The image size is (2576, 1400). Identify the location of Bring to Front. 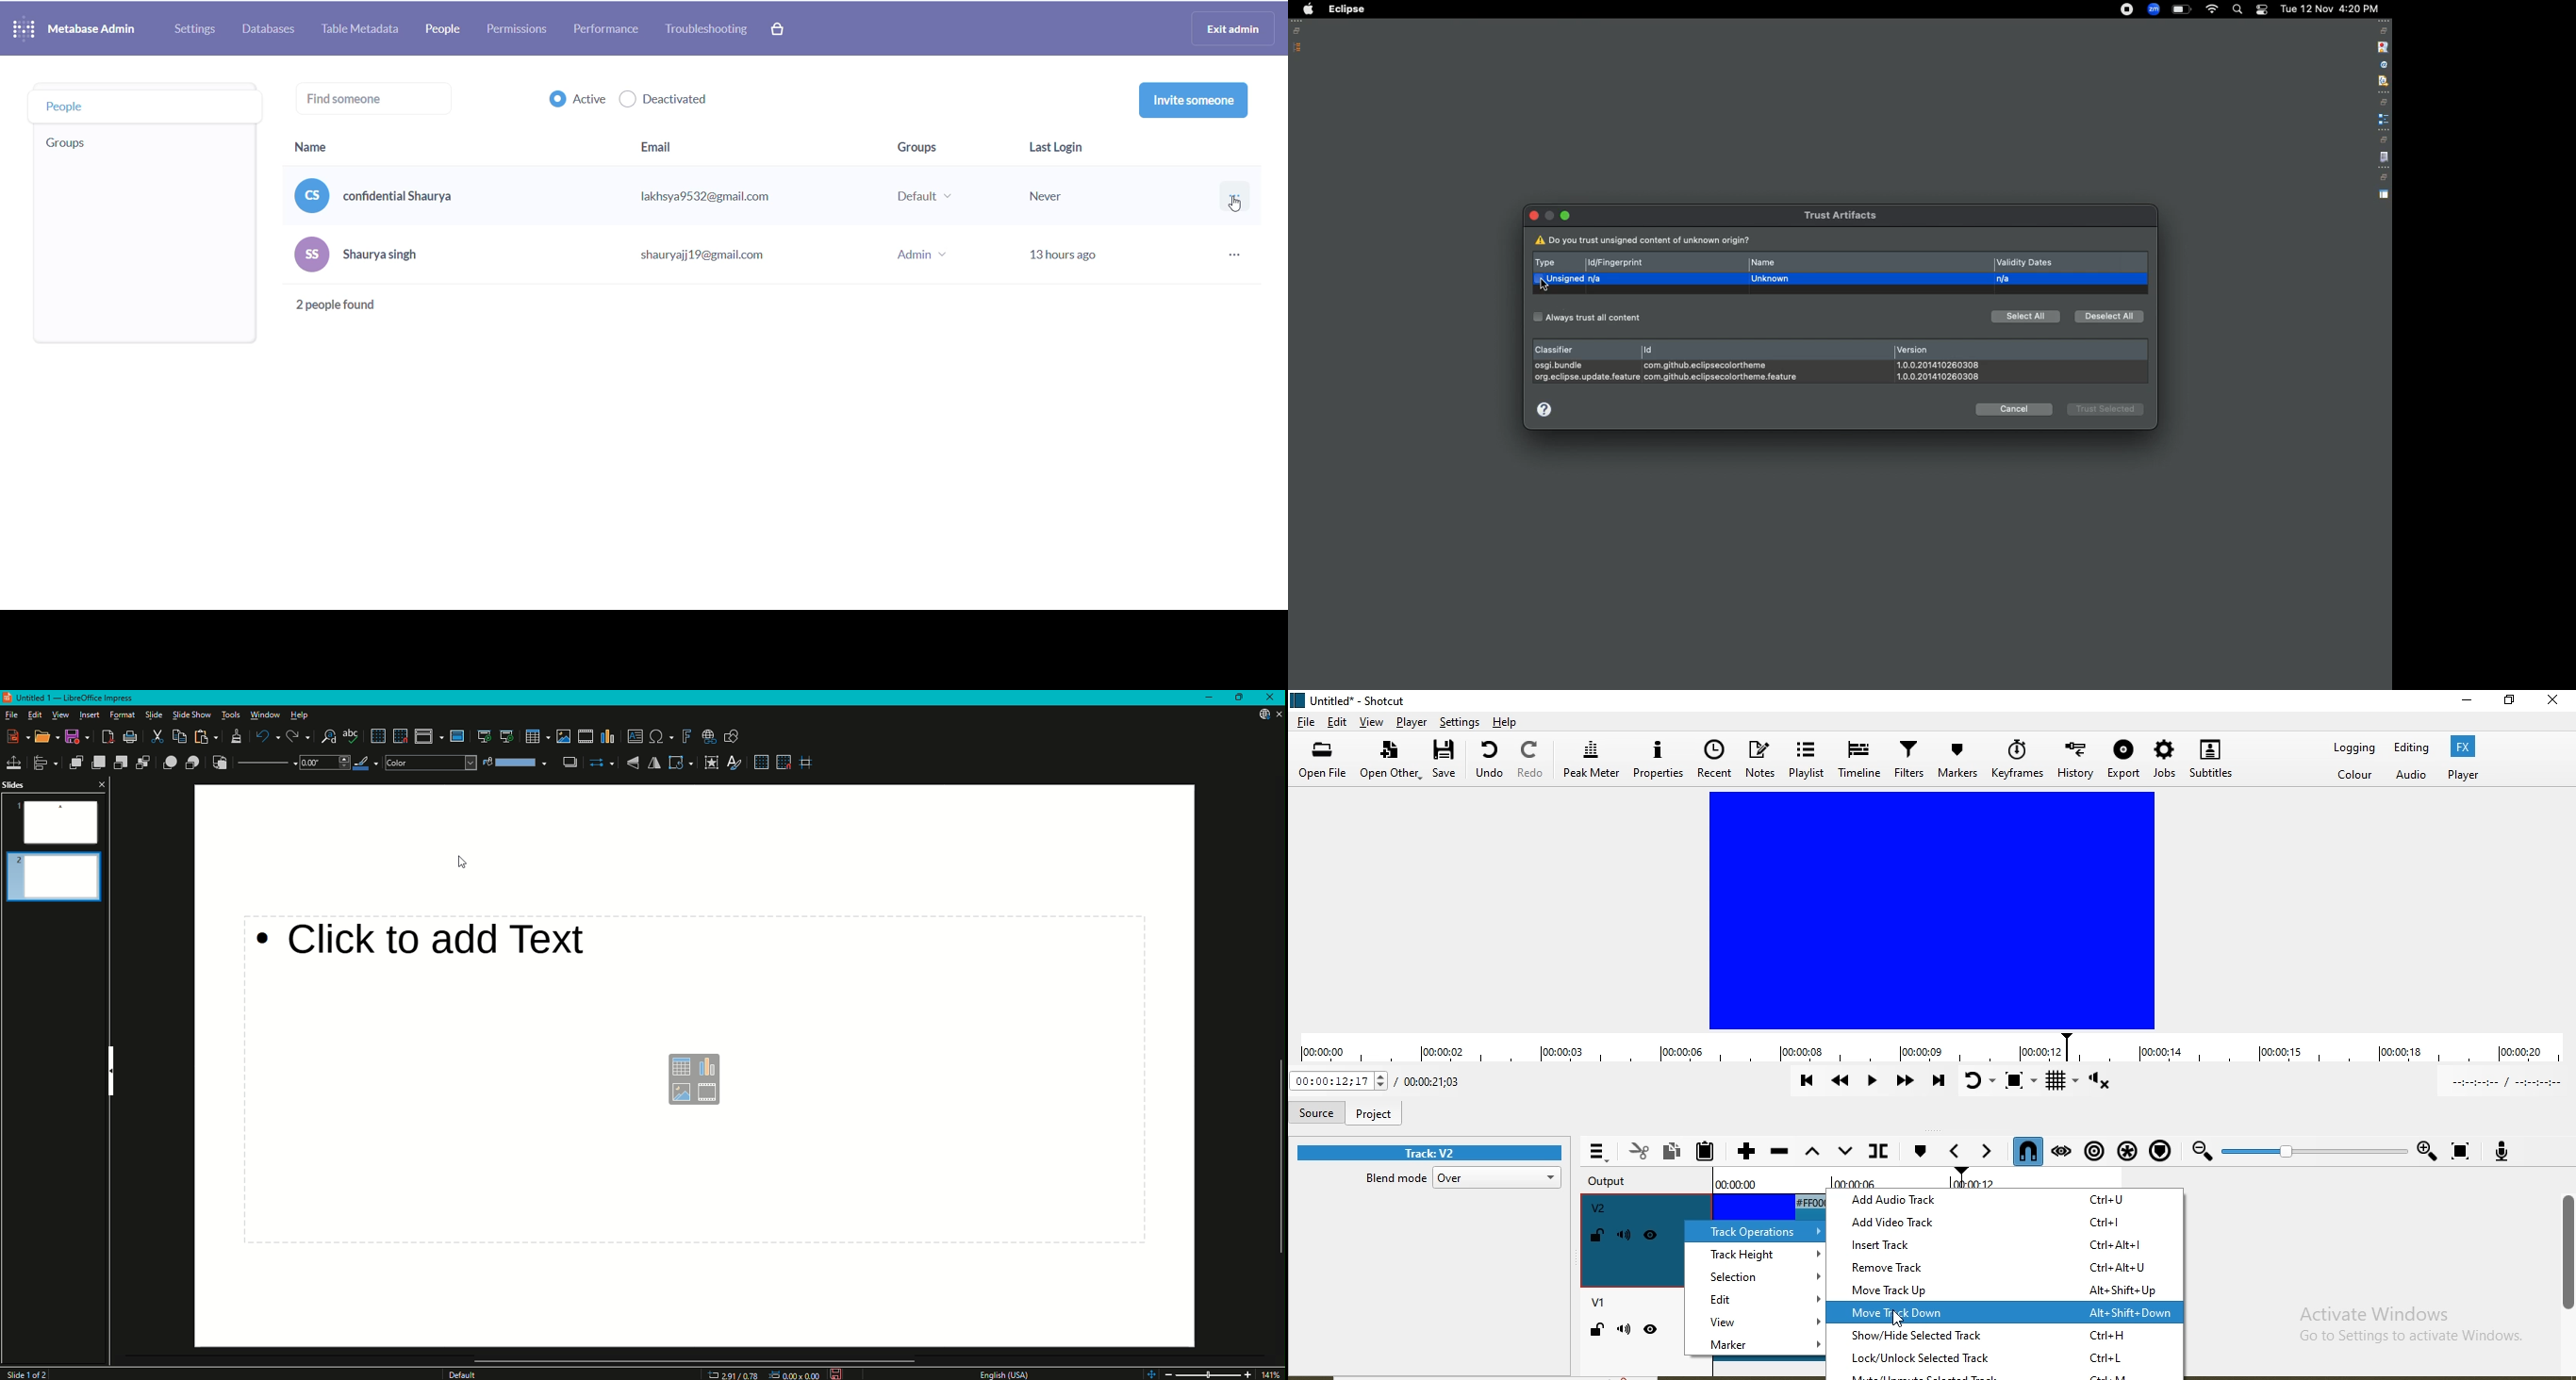
(74, 762).